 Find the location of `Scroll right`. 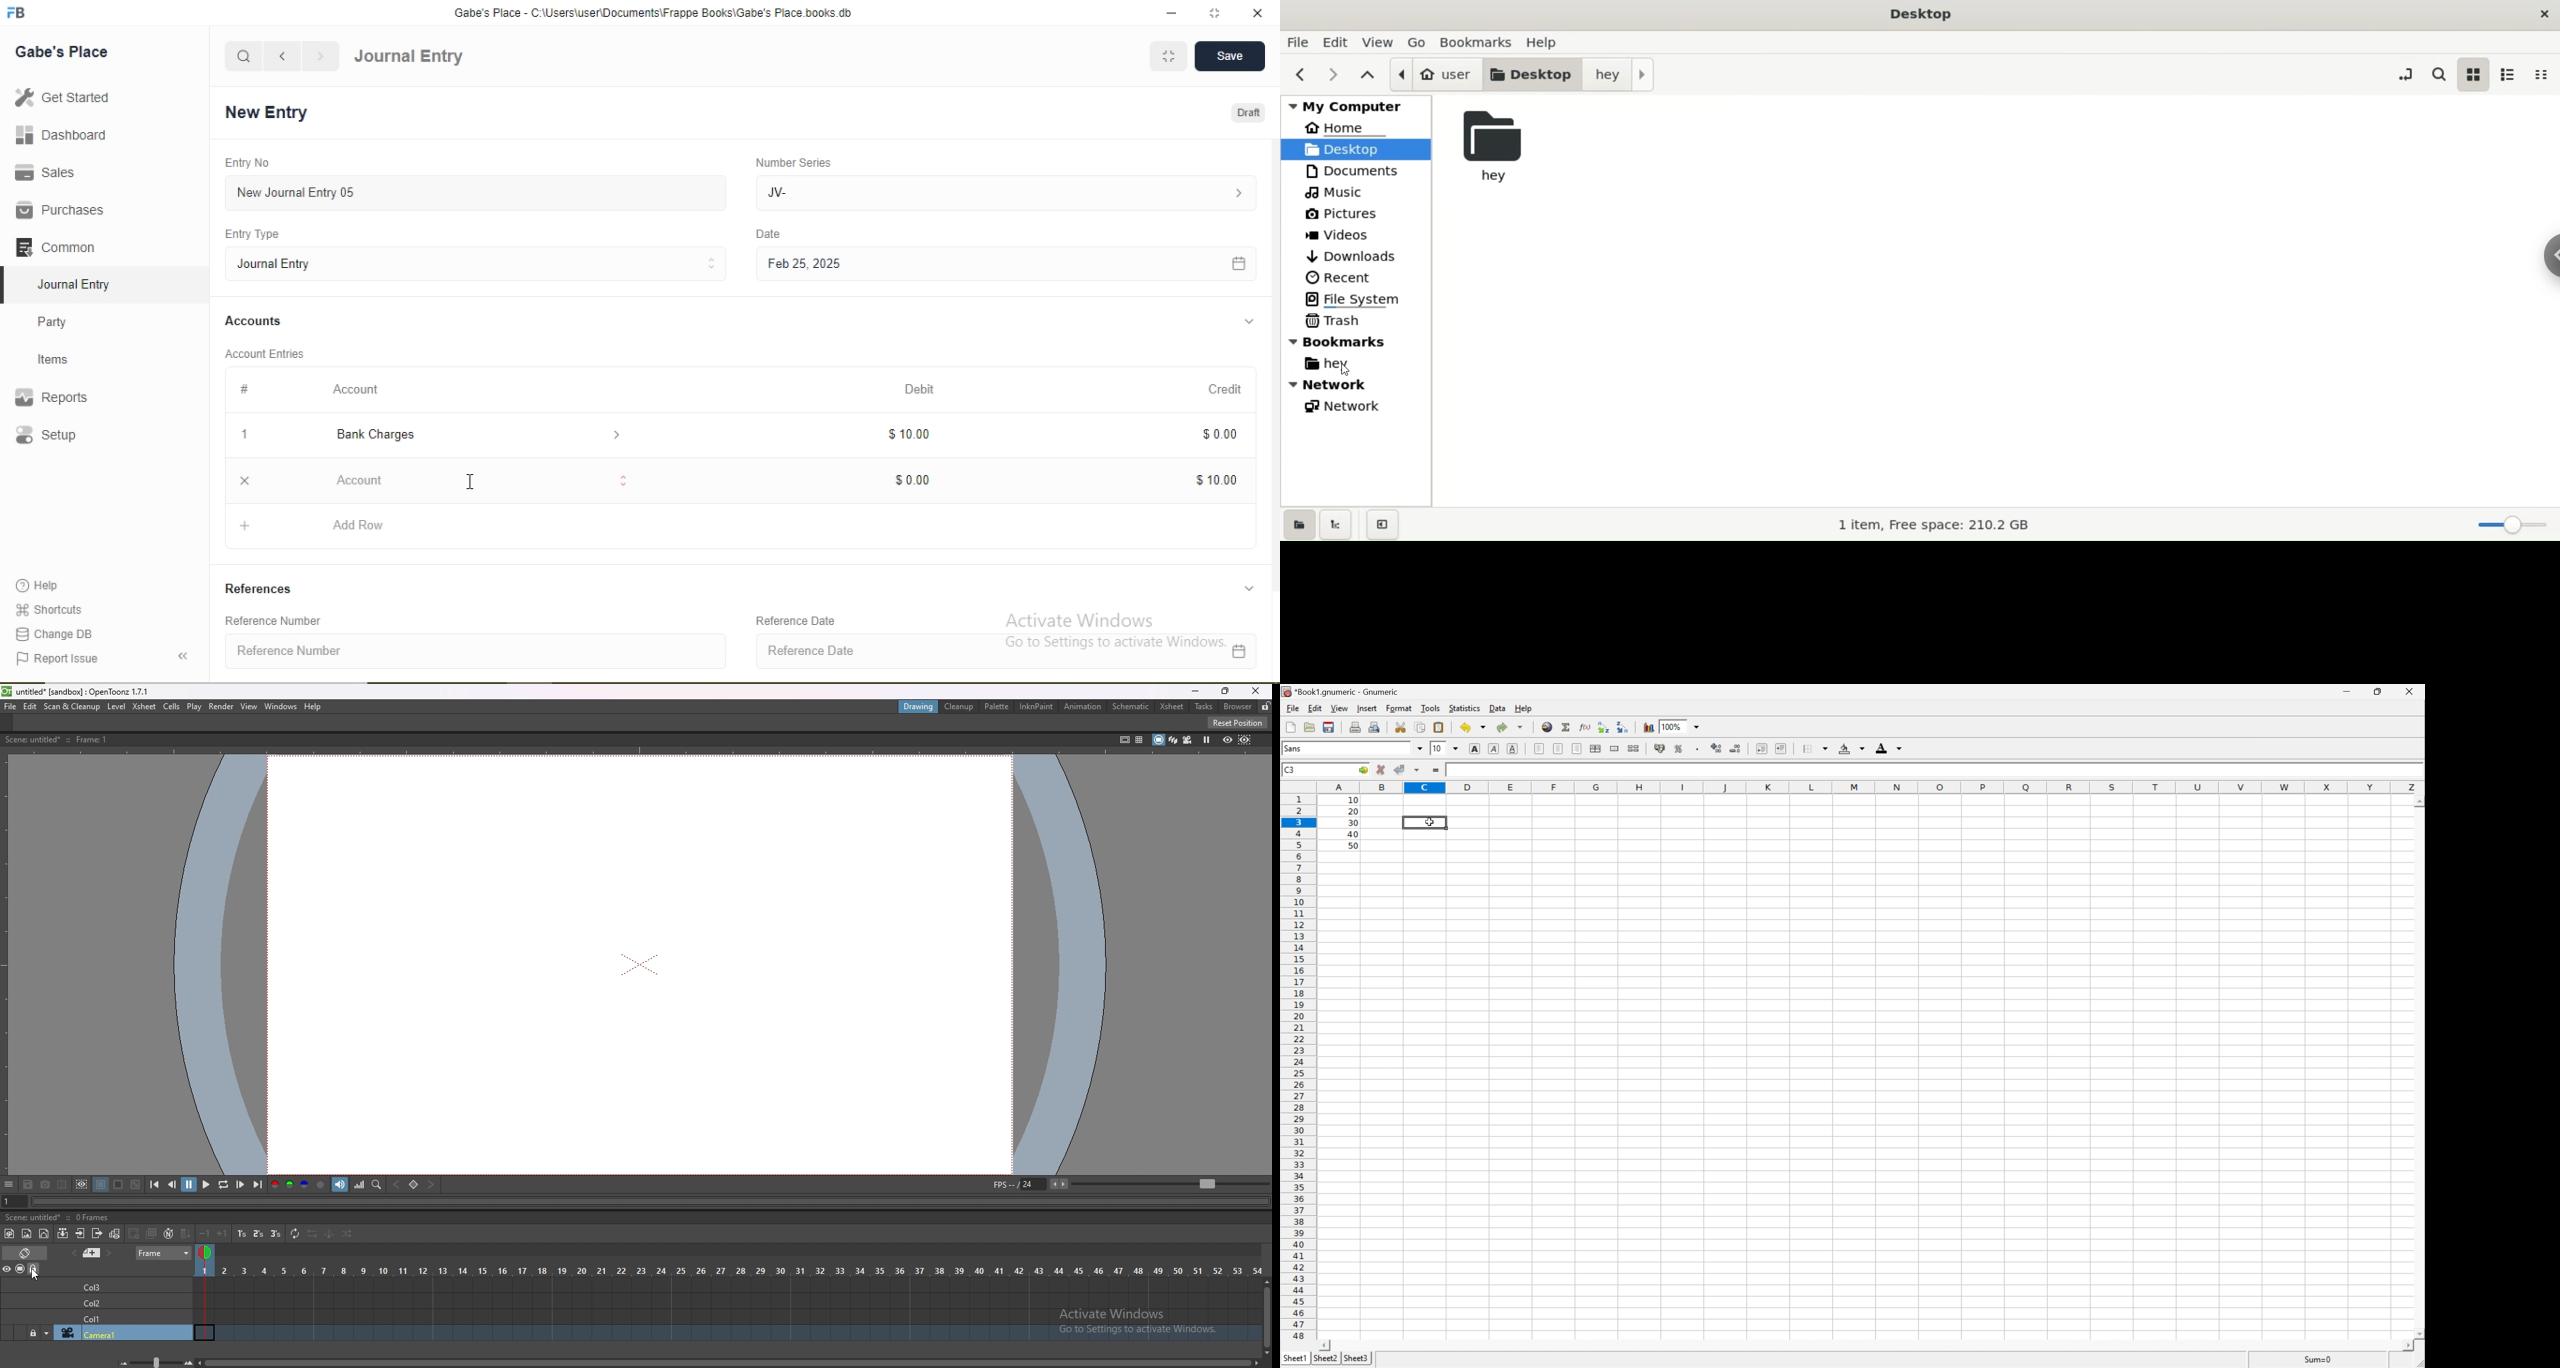

Scroll right is located at coordinates (2402, 1346).